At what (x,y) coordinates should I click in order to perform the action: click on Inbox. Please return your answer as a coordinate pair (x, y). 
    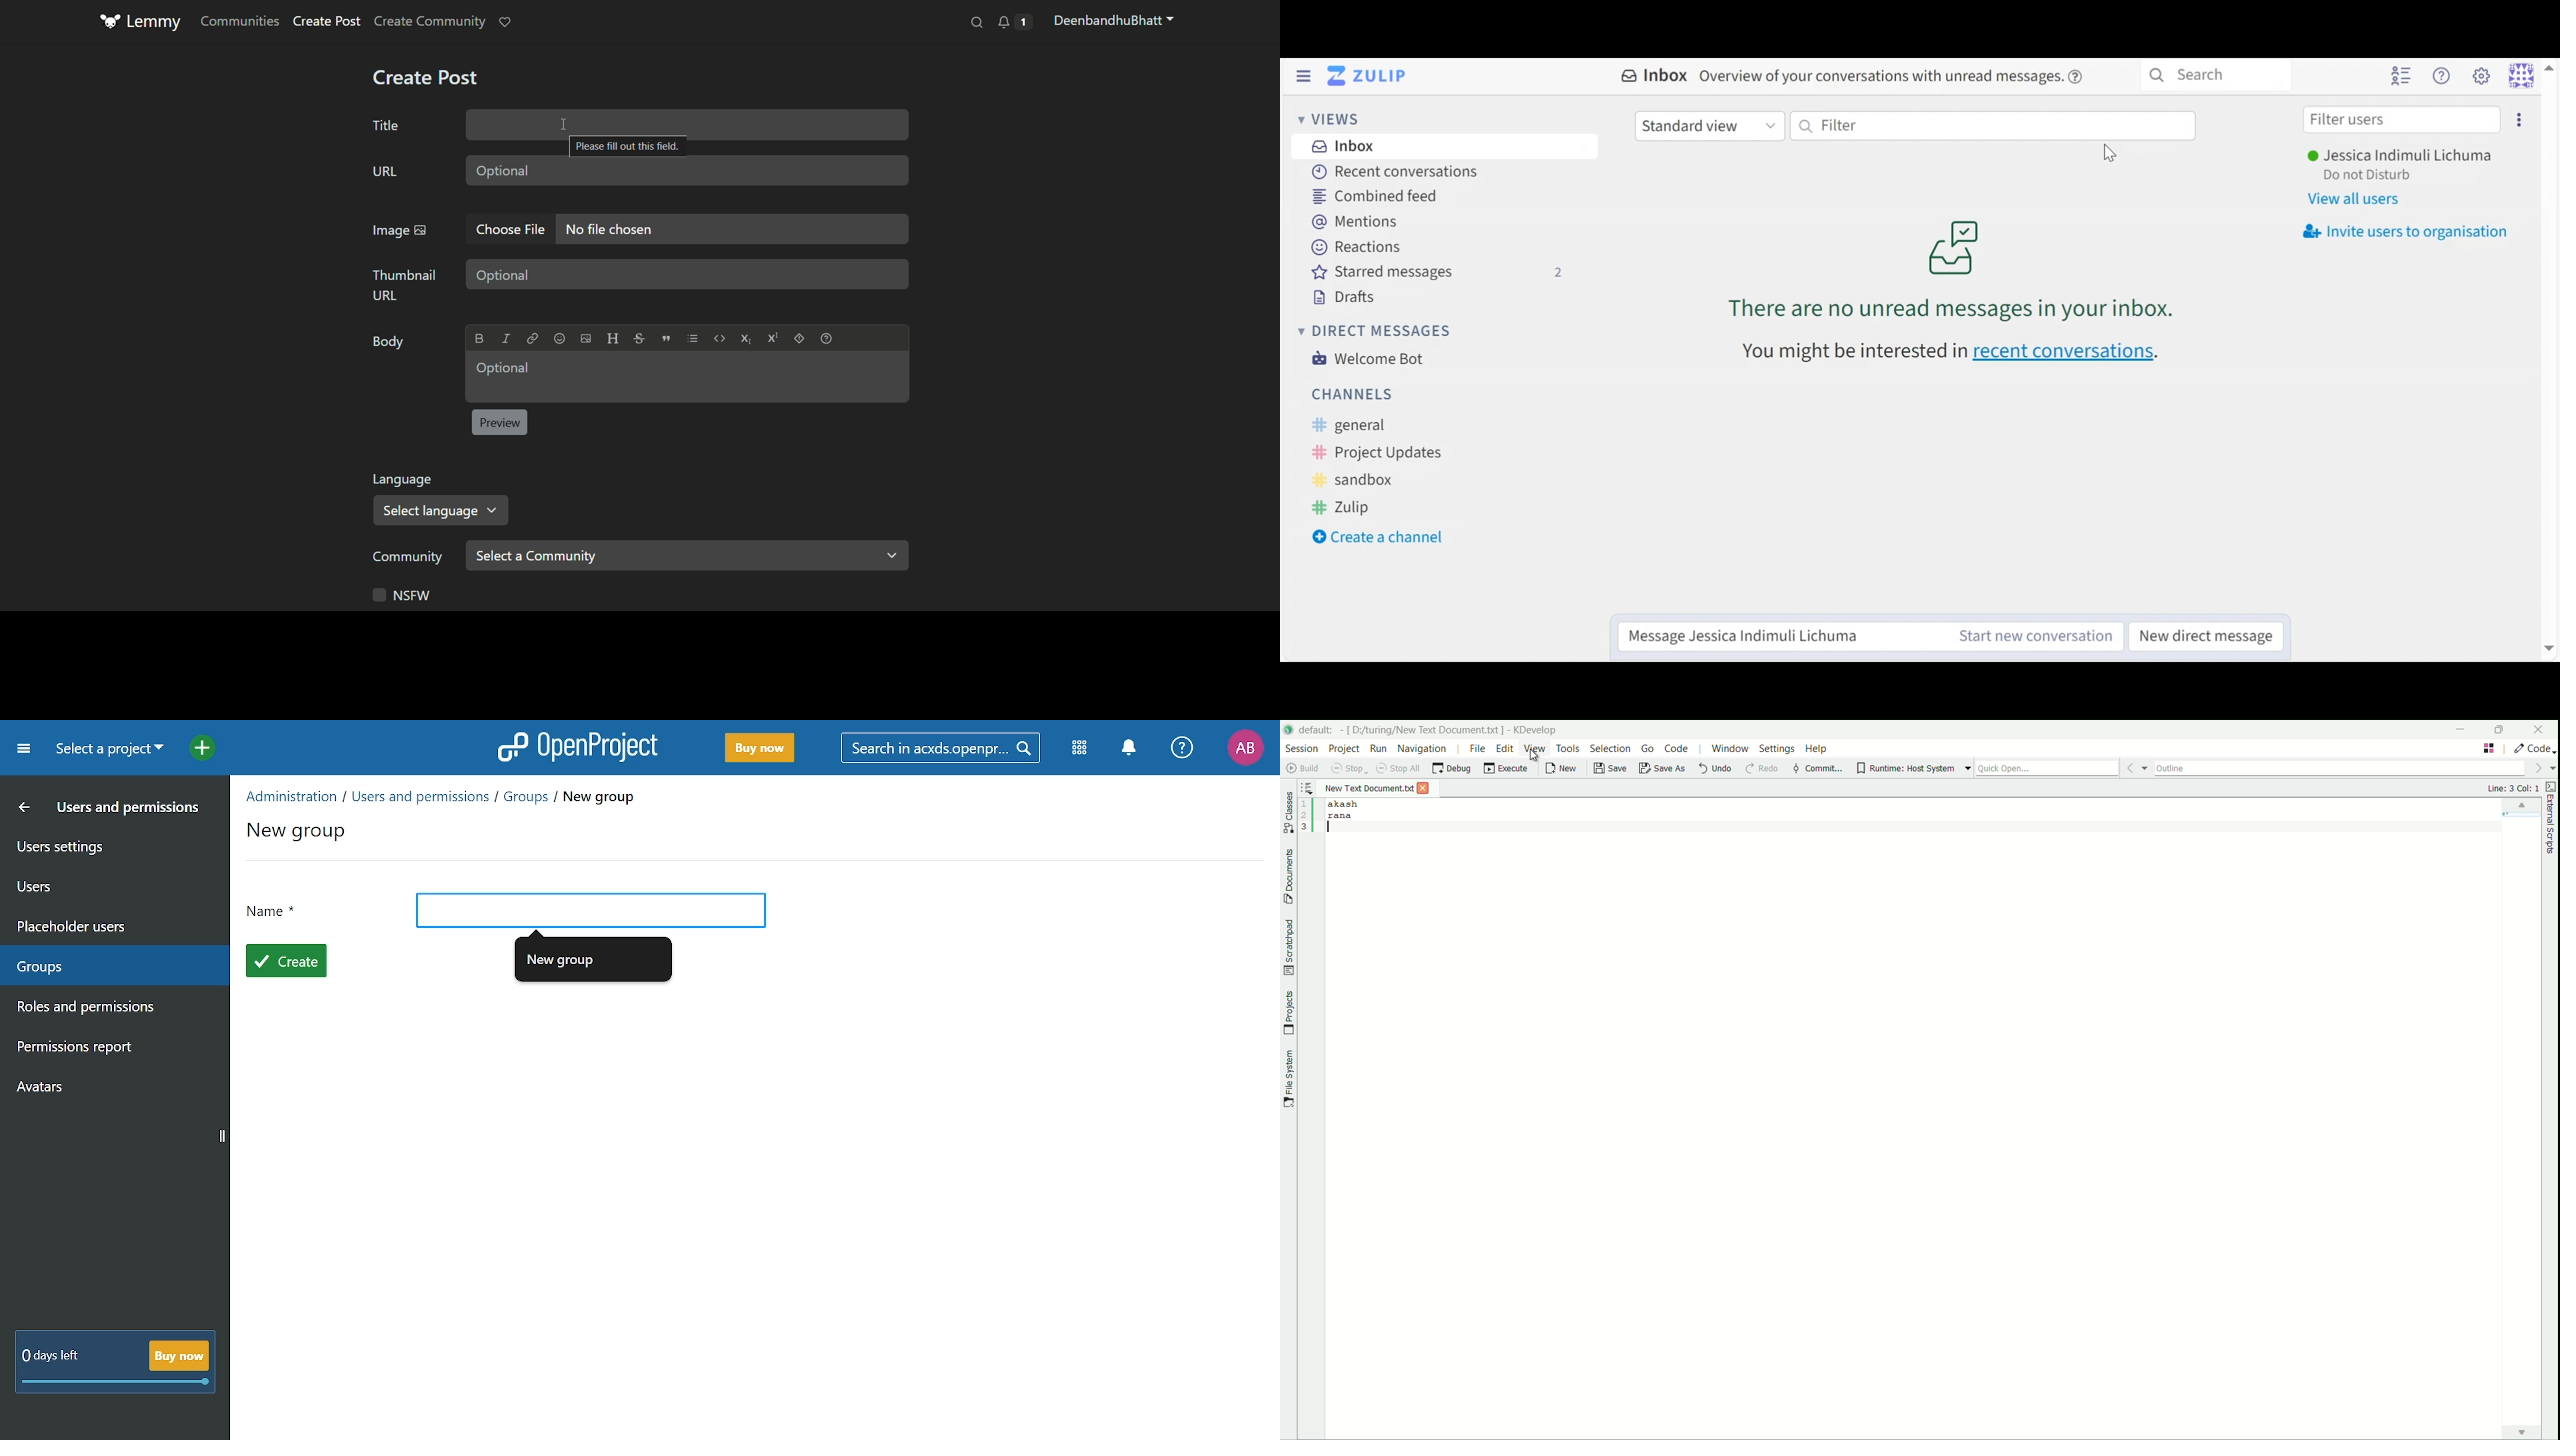
    Looking at the image, I should click on (1854, 77).